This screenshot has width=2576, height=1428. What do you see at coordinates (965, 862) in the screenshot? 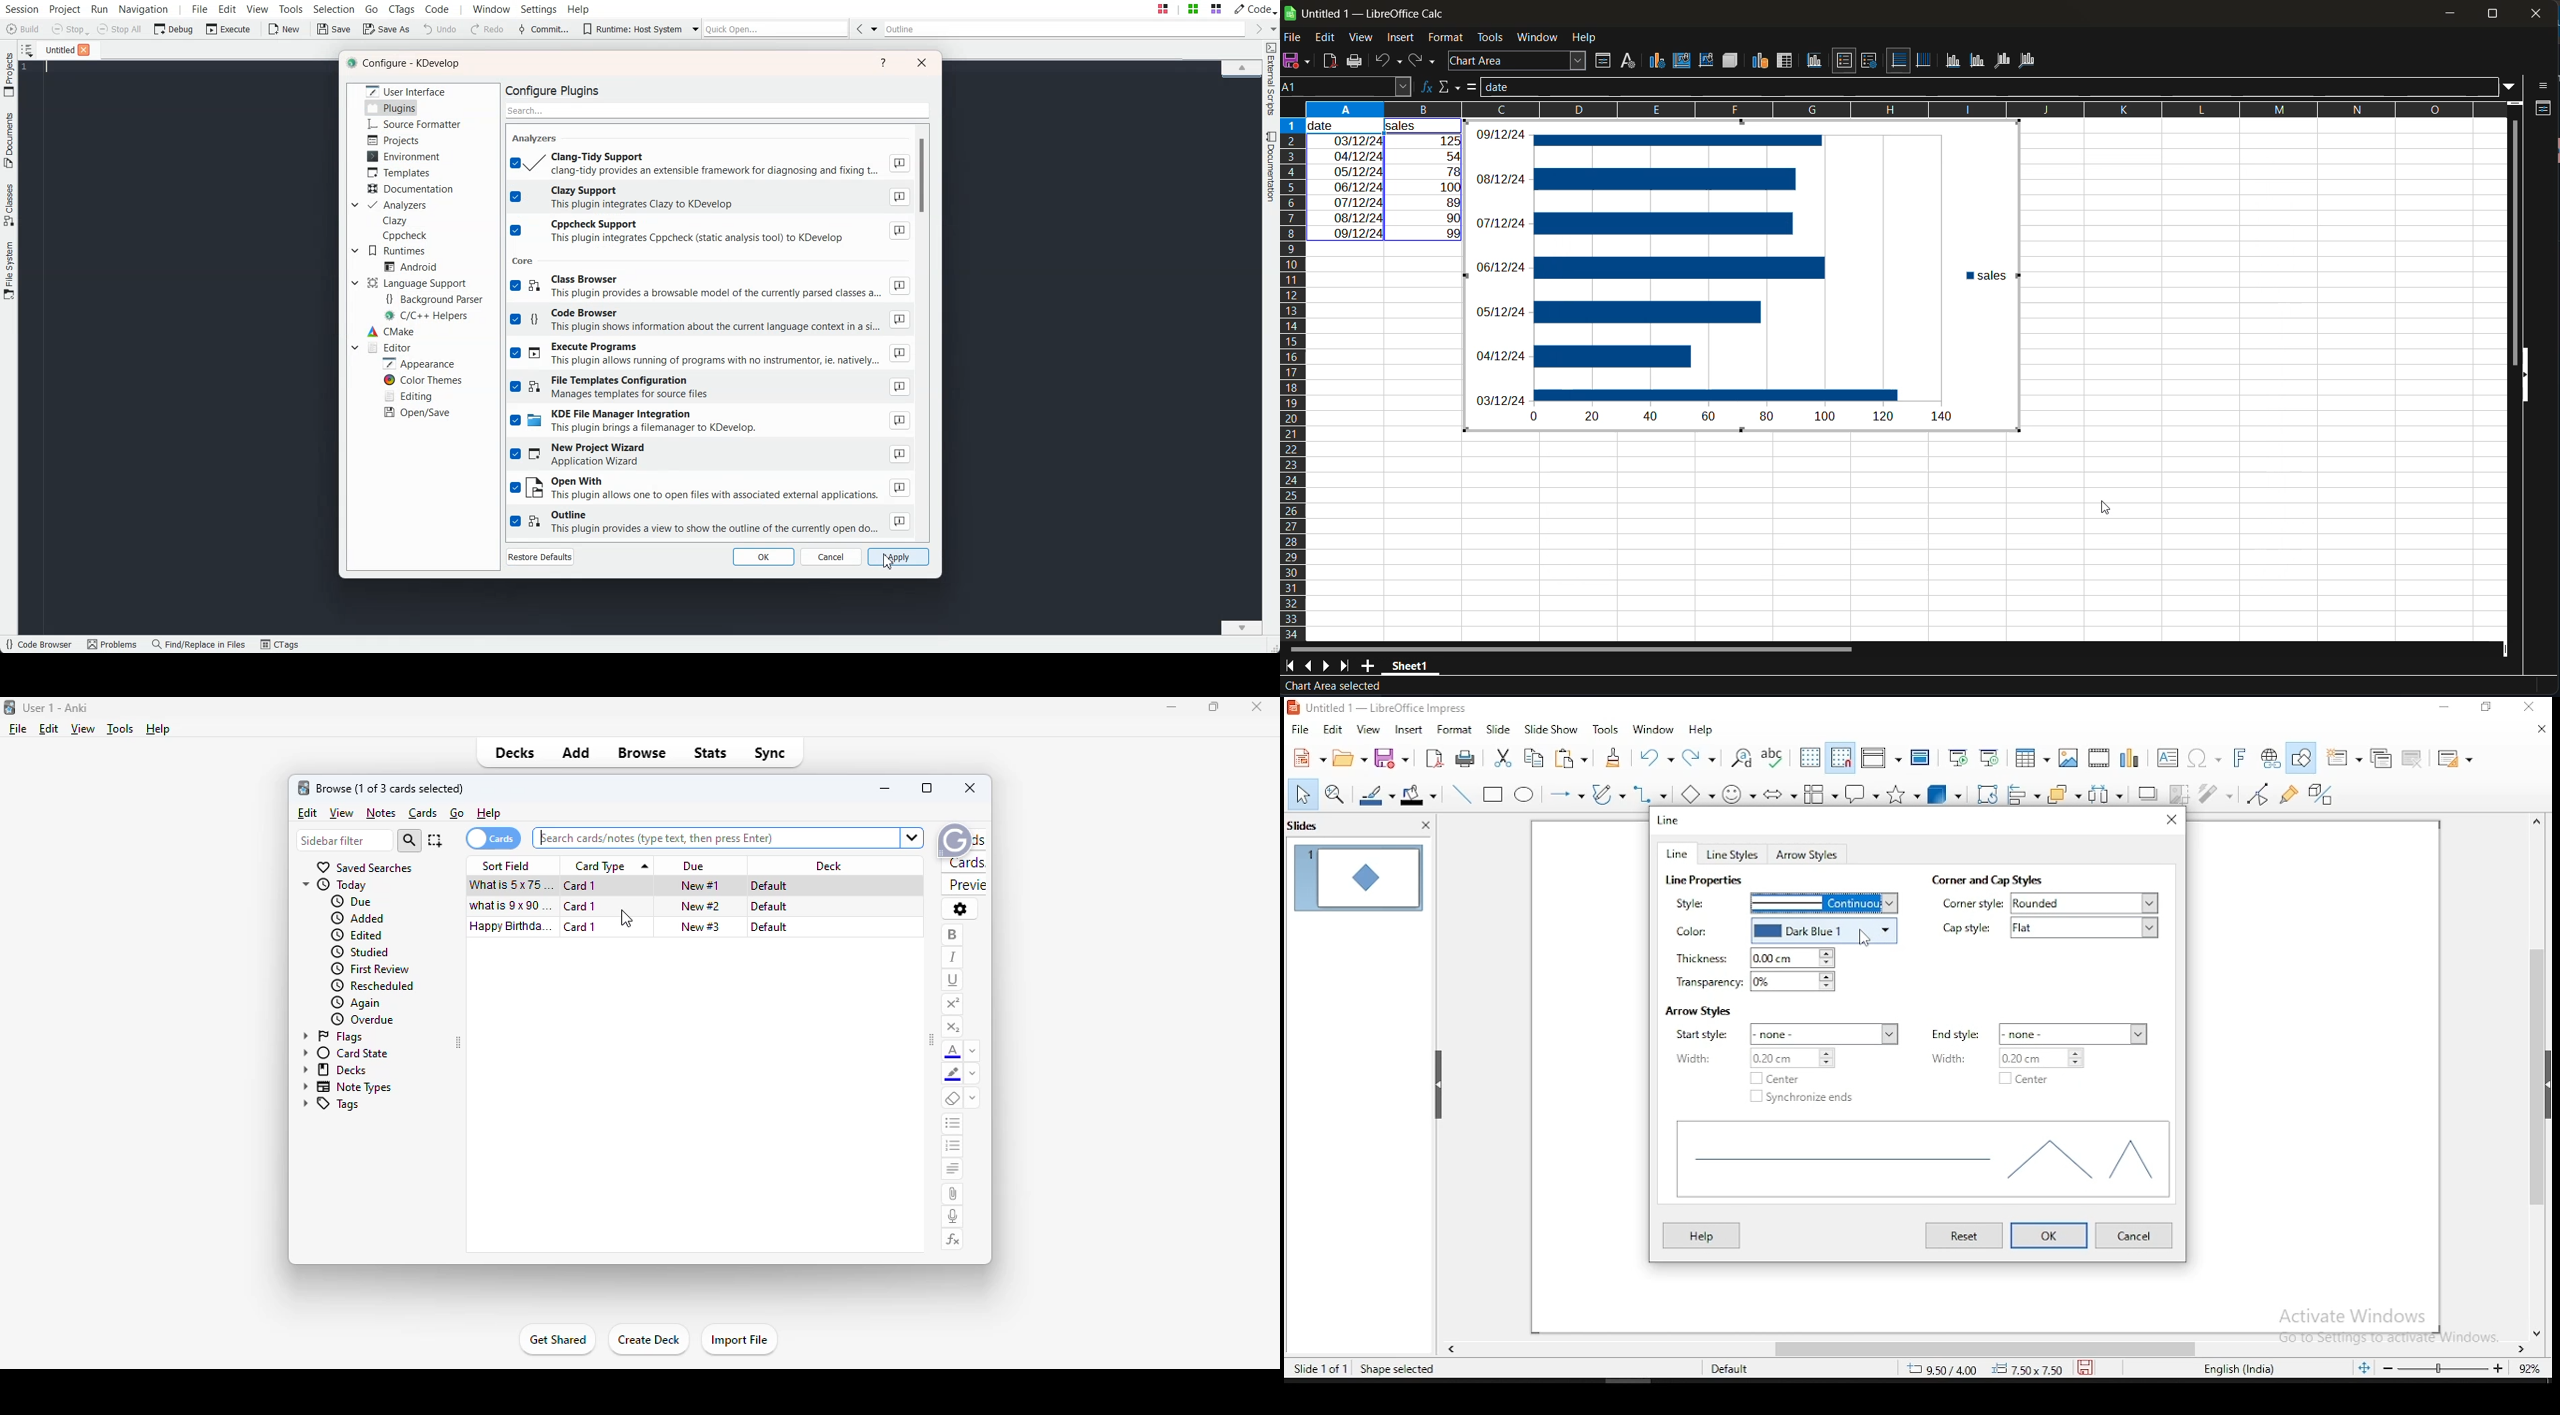
I see `cards` at bounding box center [965, 862].